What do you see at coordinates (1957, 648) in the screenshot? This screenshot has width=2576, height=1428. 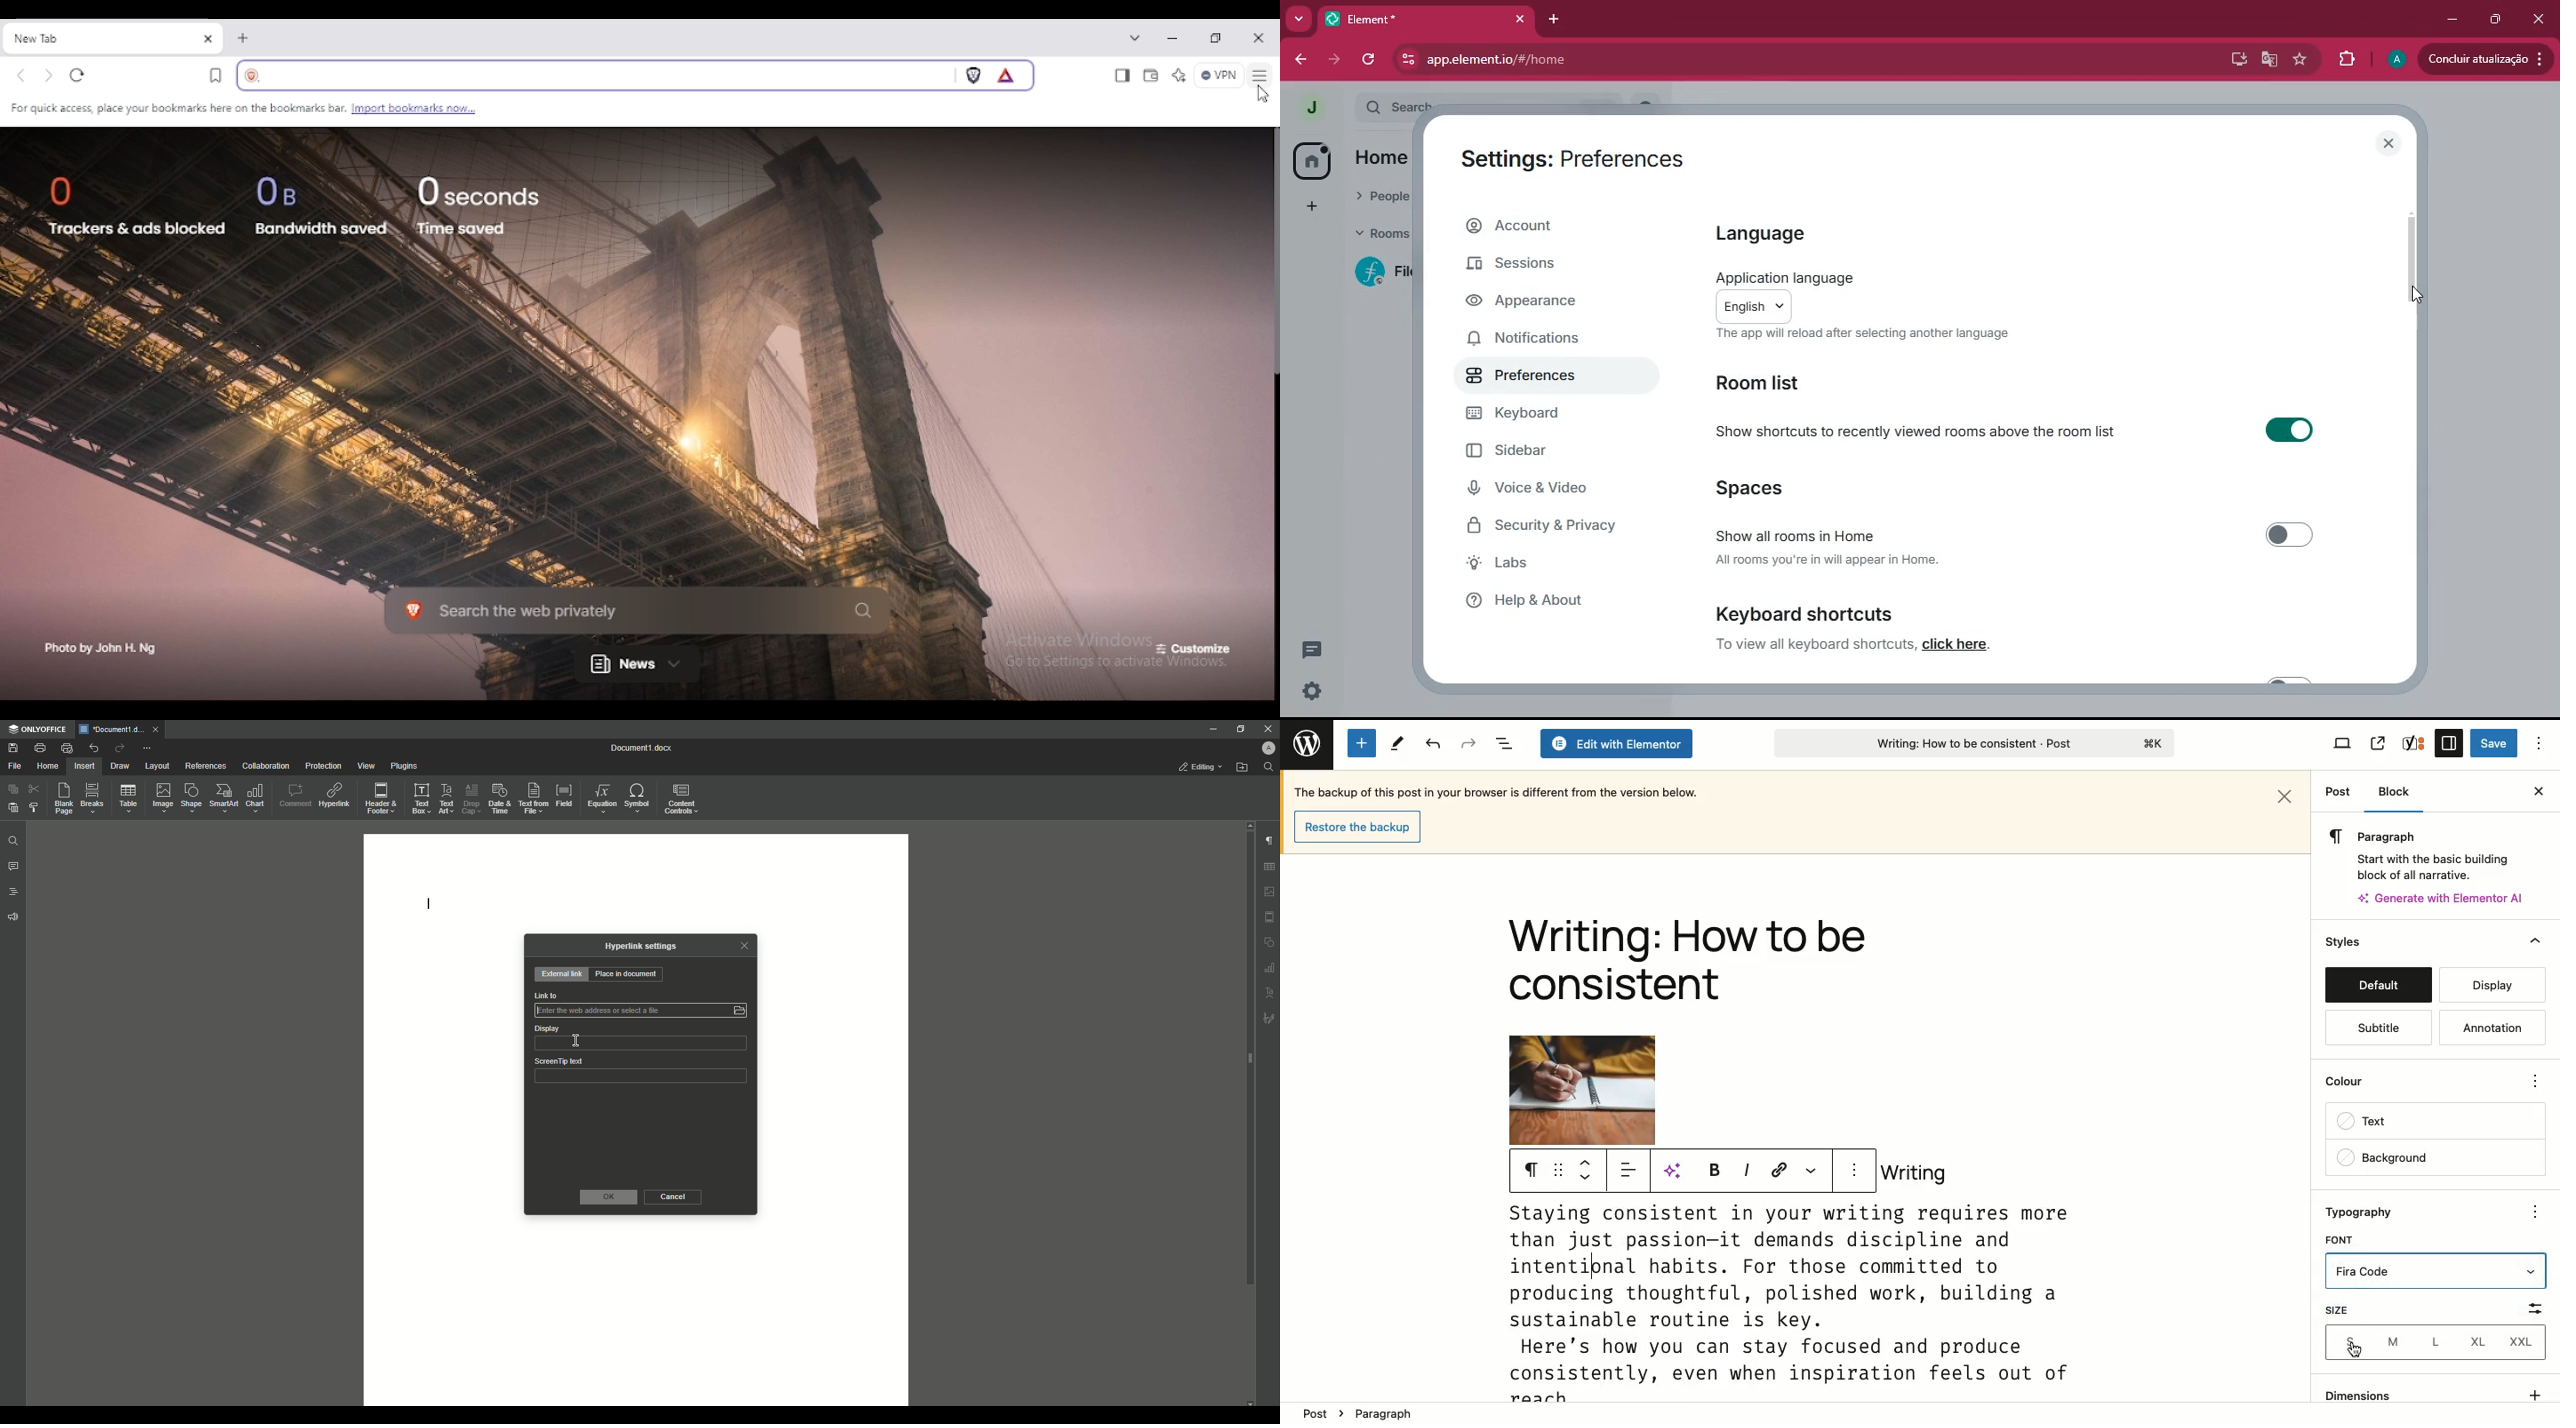 I see `click here` at bounding box center [1957, 648].